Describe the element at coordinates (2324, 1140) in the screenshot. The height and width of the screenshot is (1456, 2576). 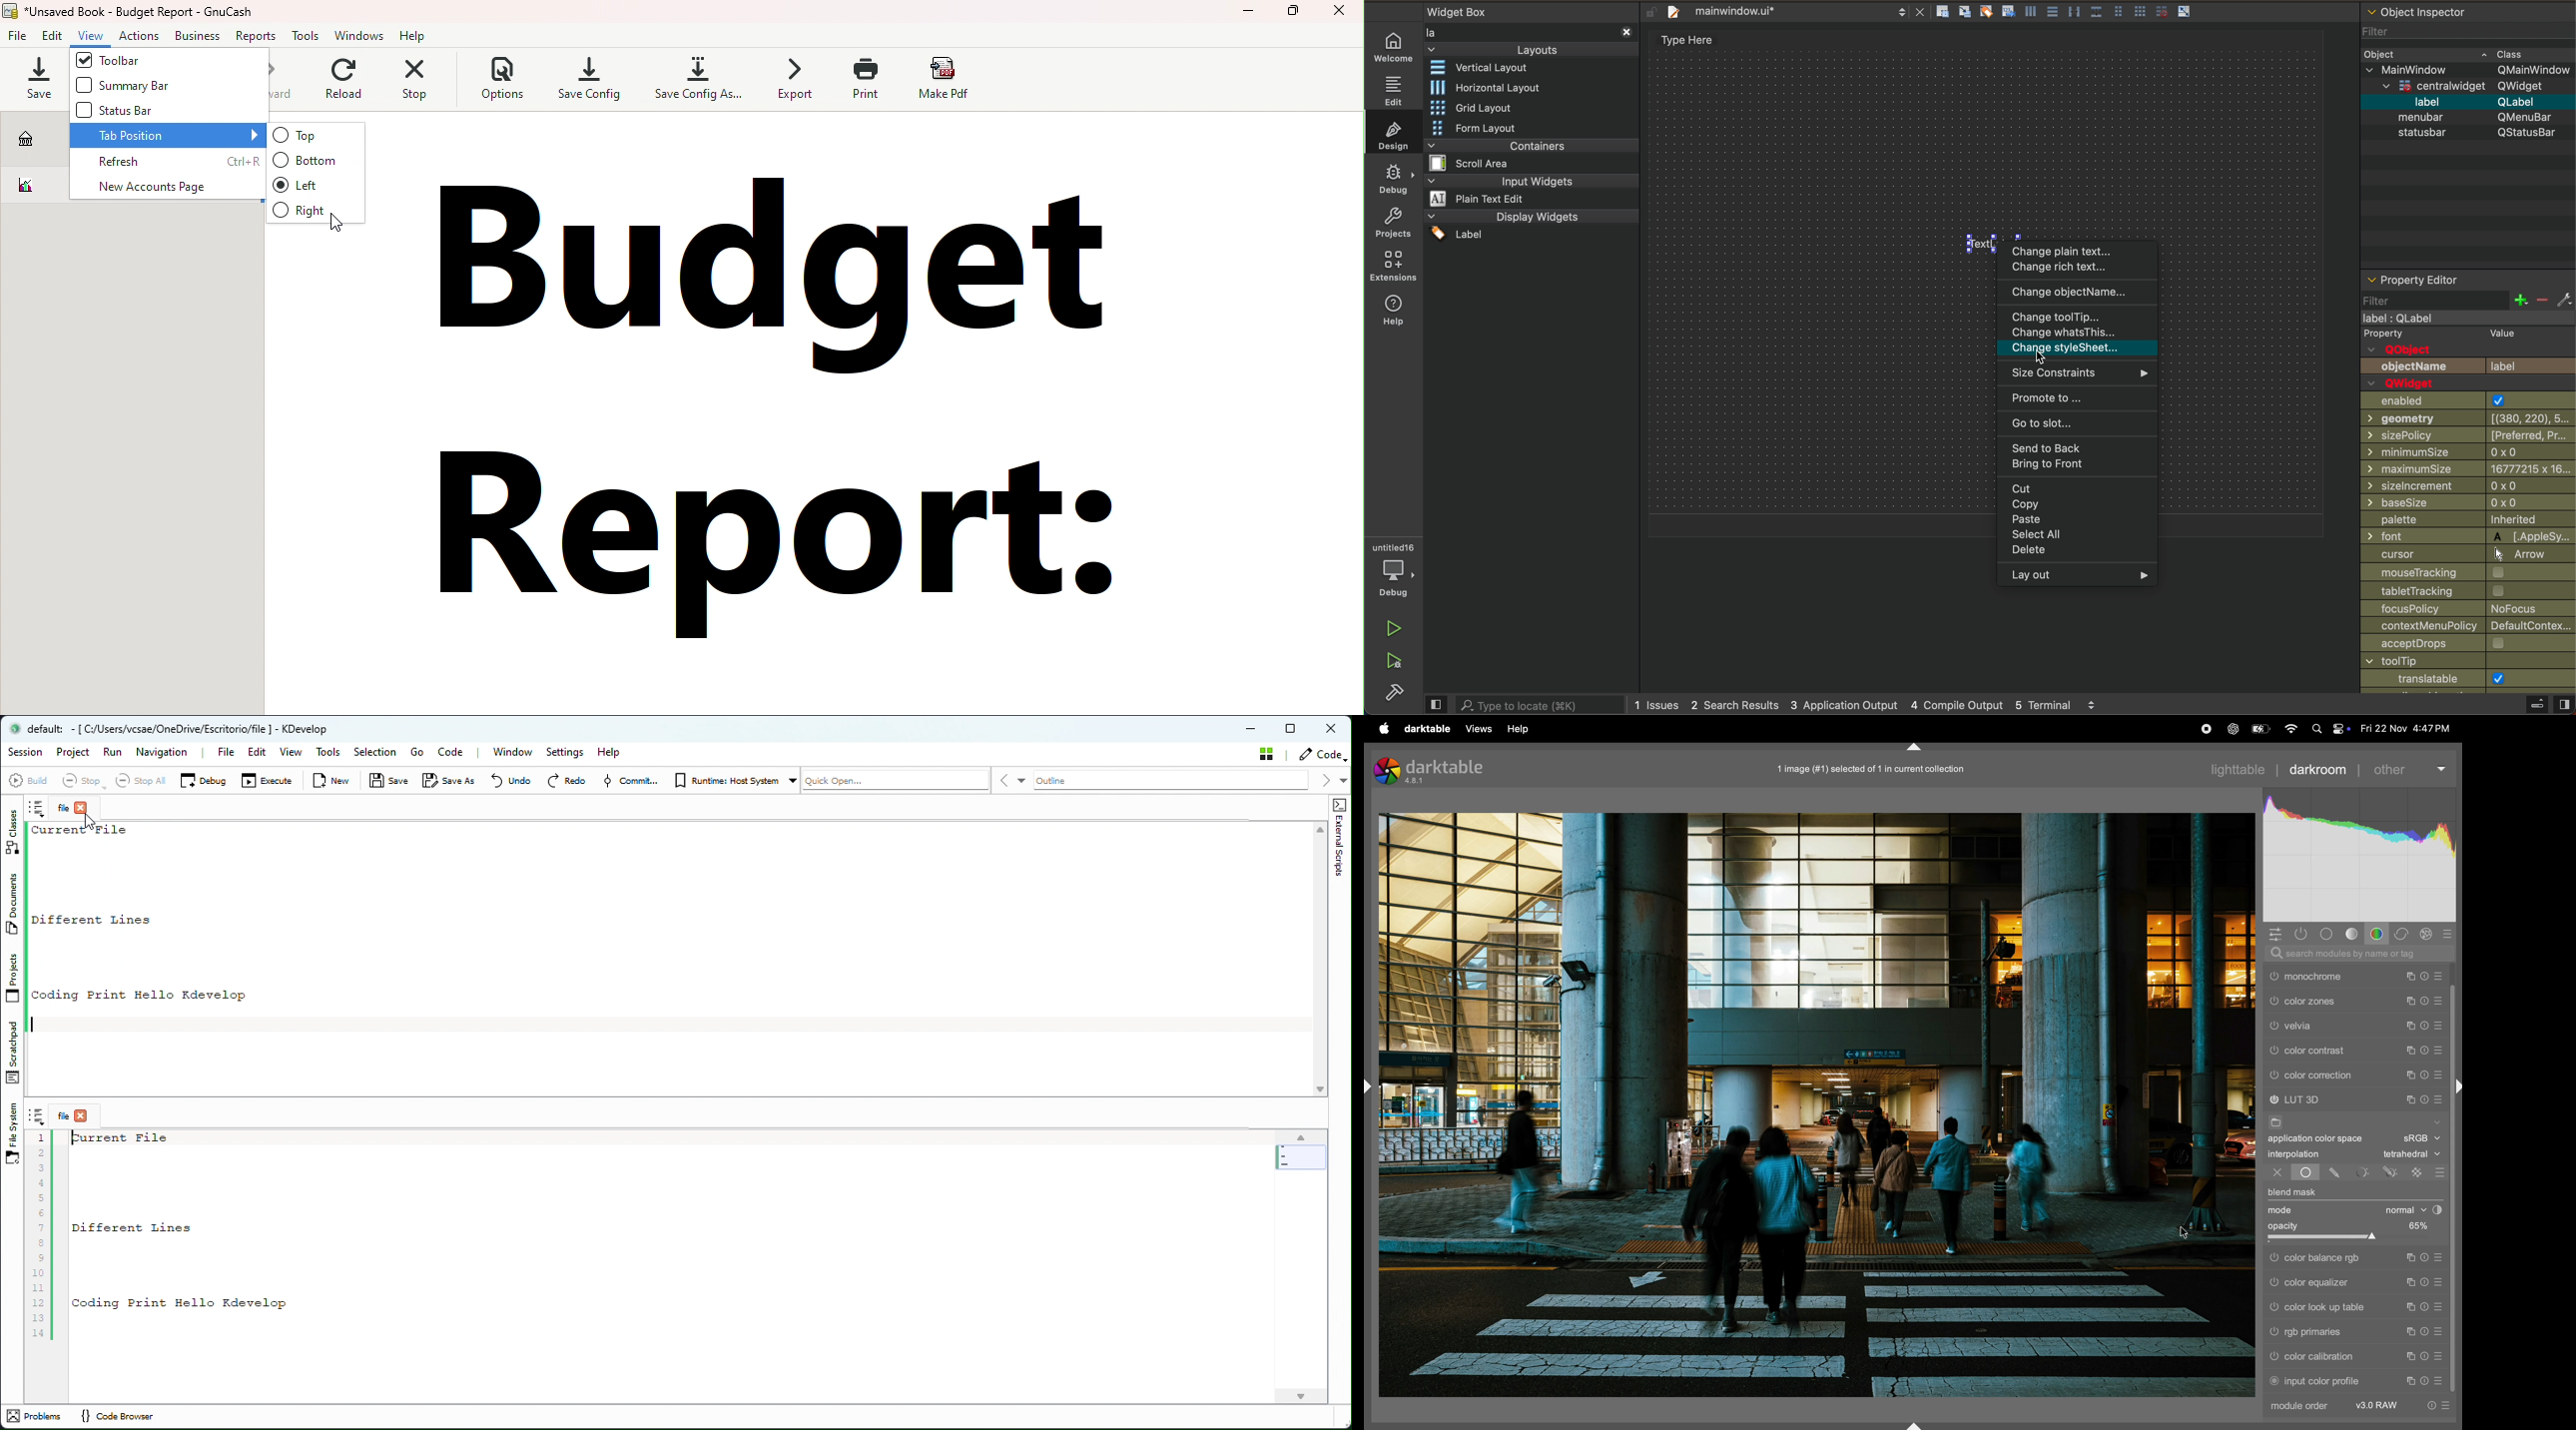
I see `application color space` at that location.